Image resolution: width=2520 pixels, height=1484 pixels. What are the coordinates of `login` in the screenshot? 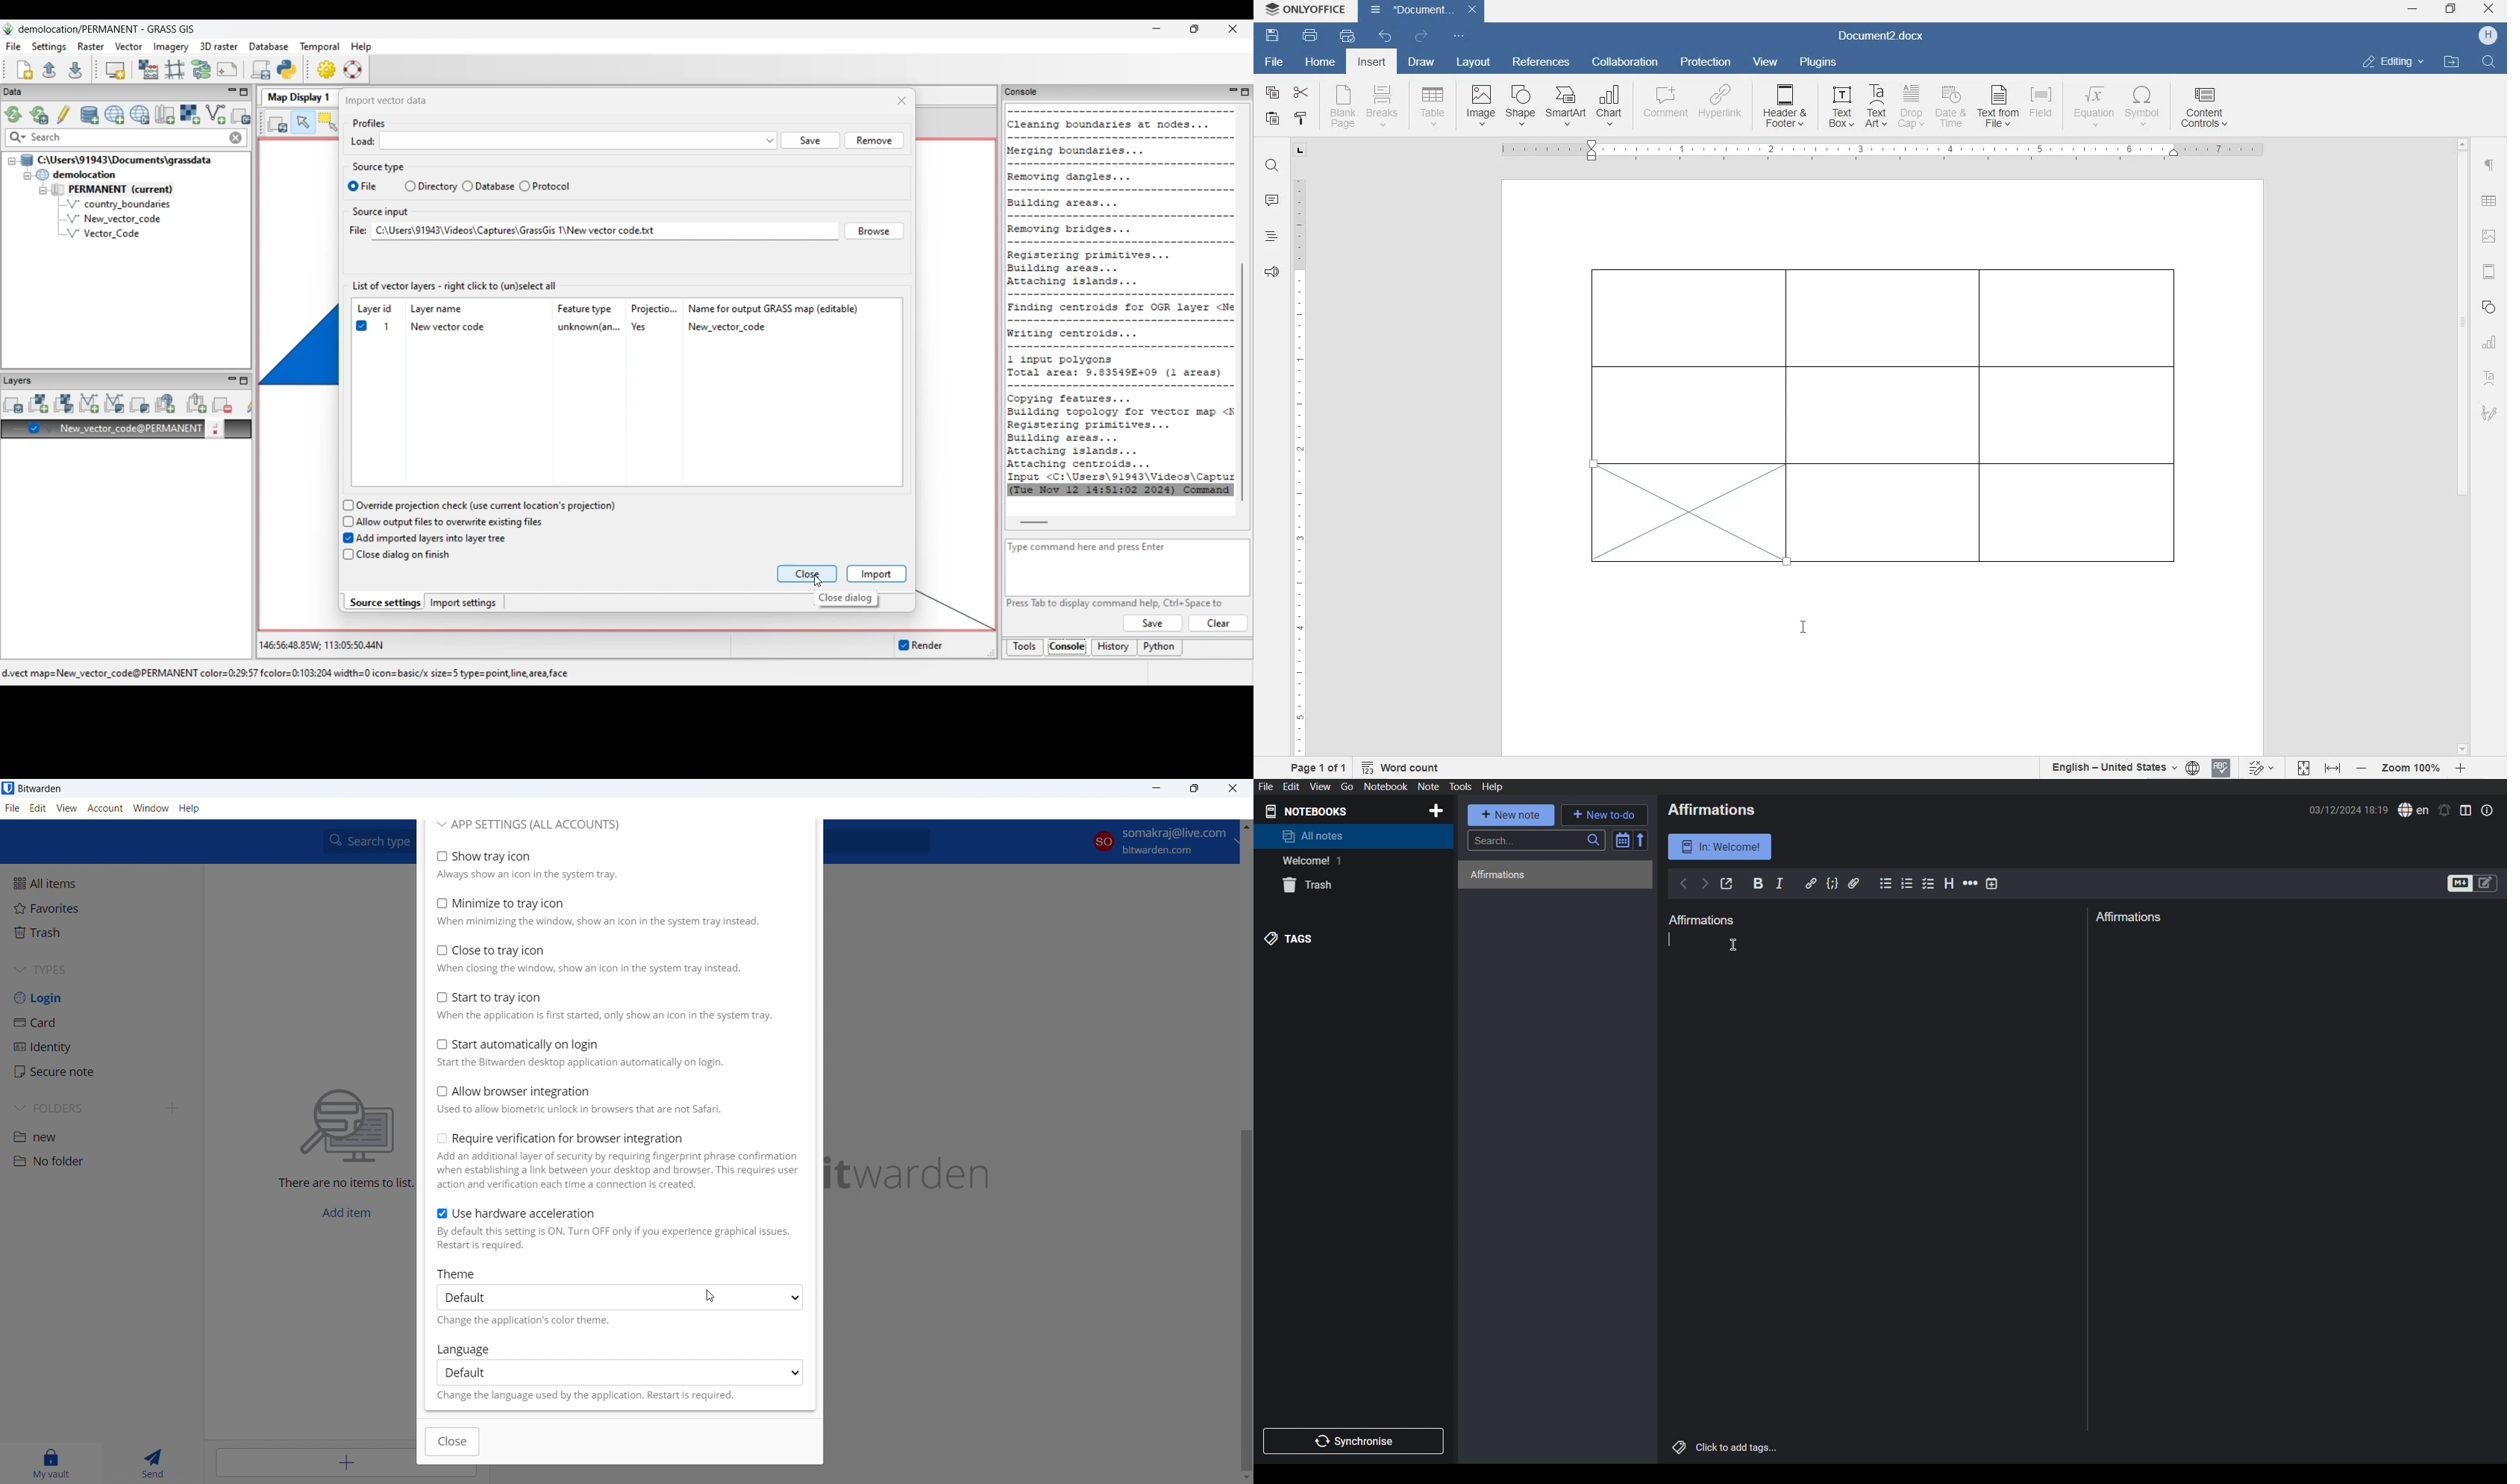 It's located at (102, 998).